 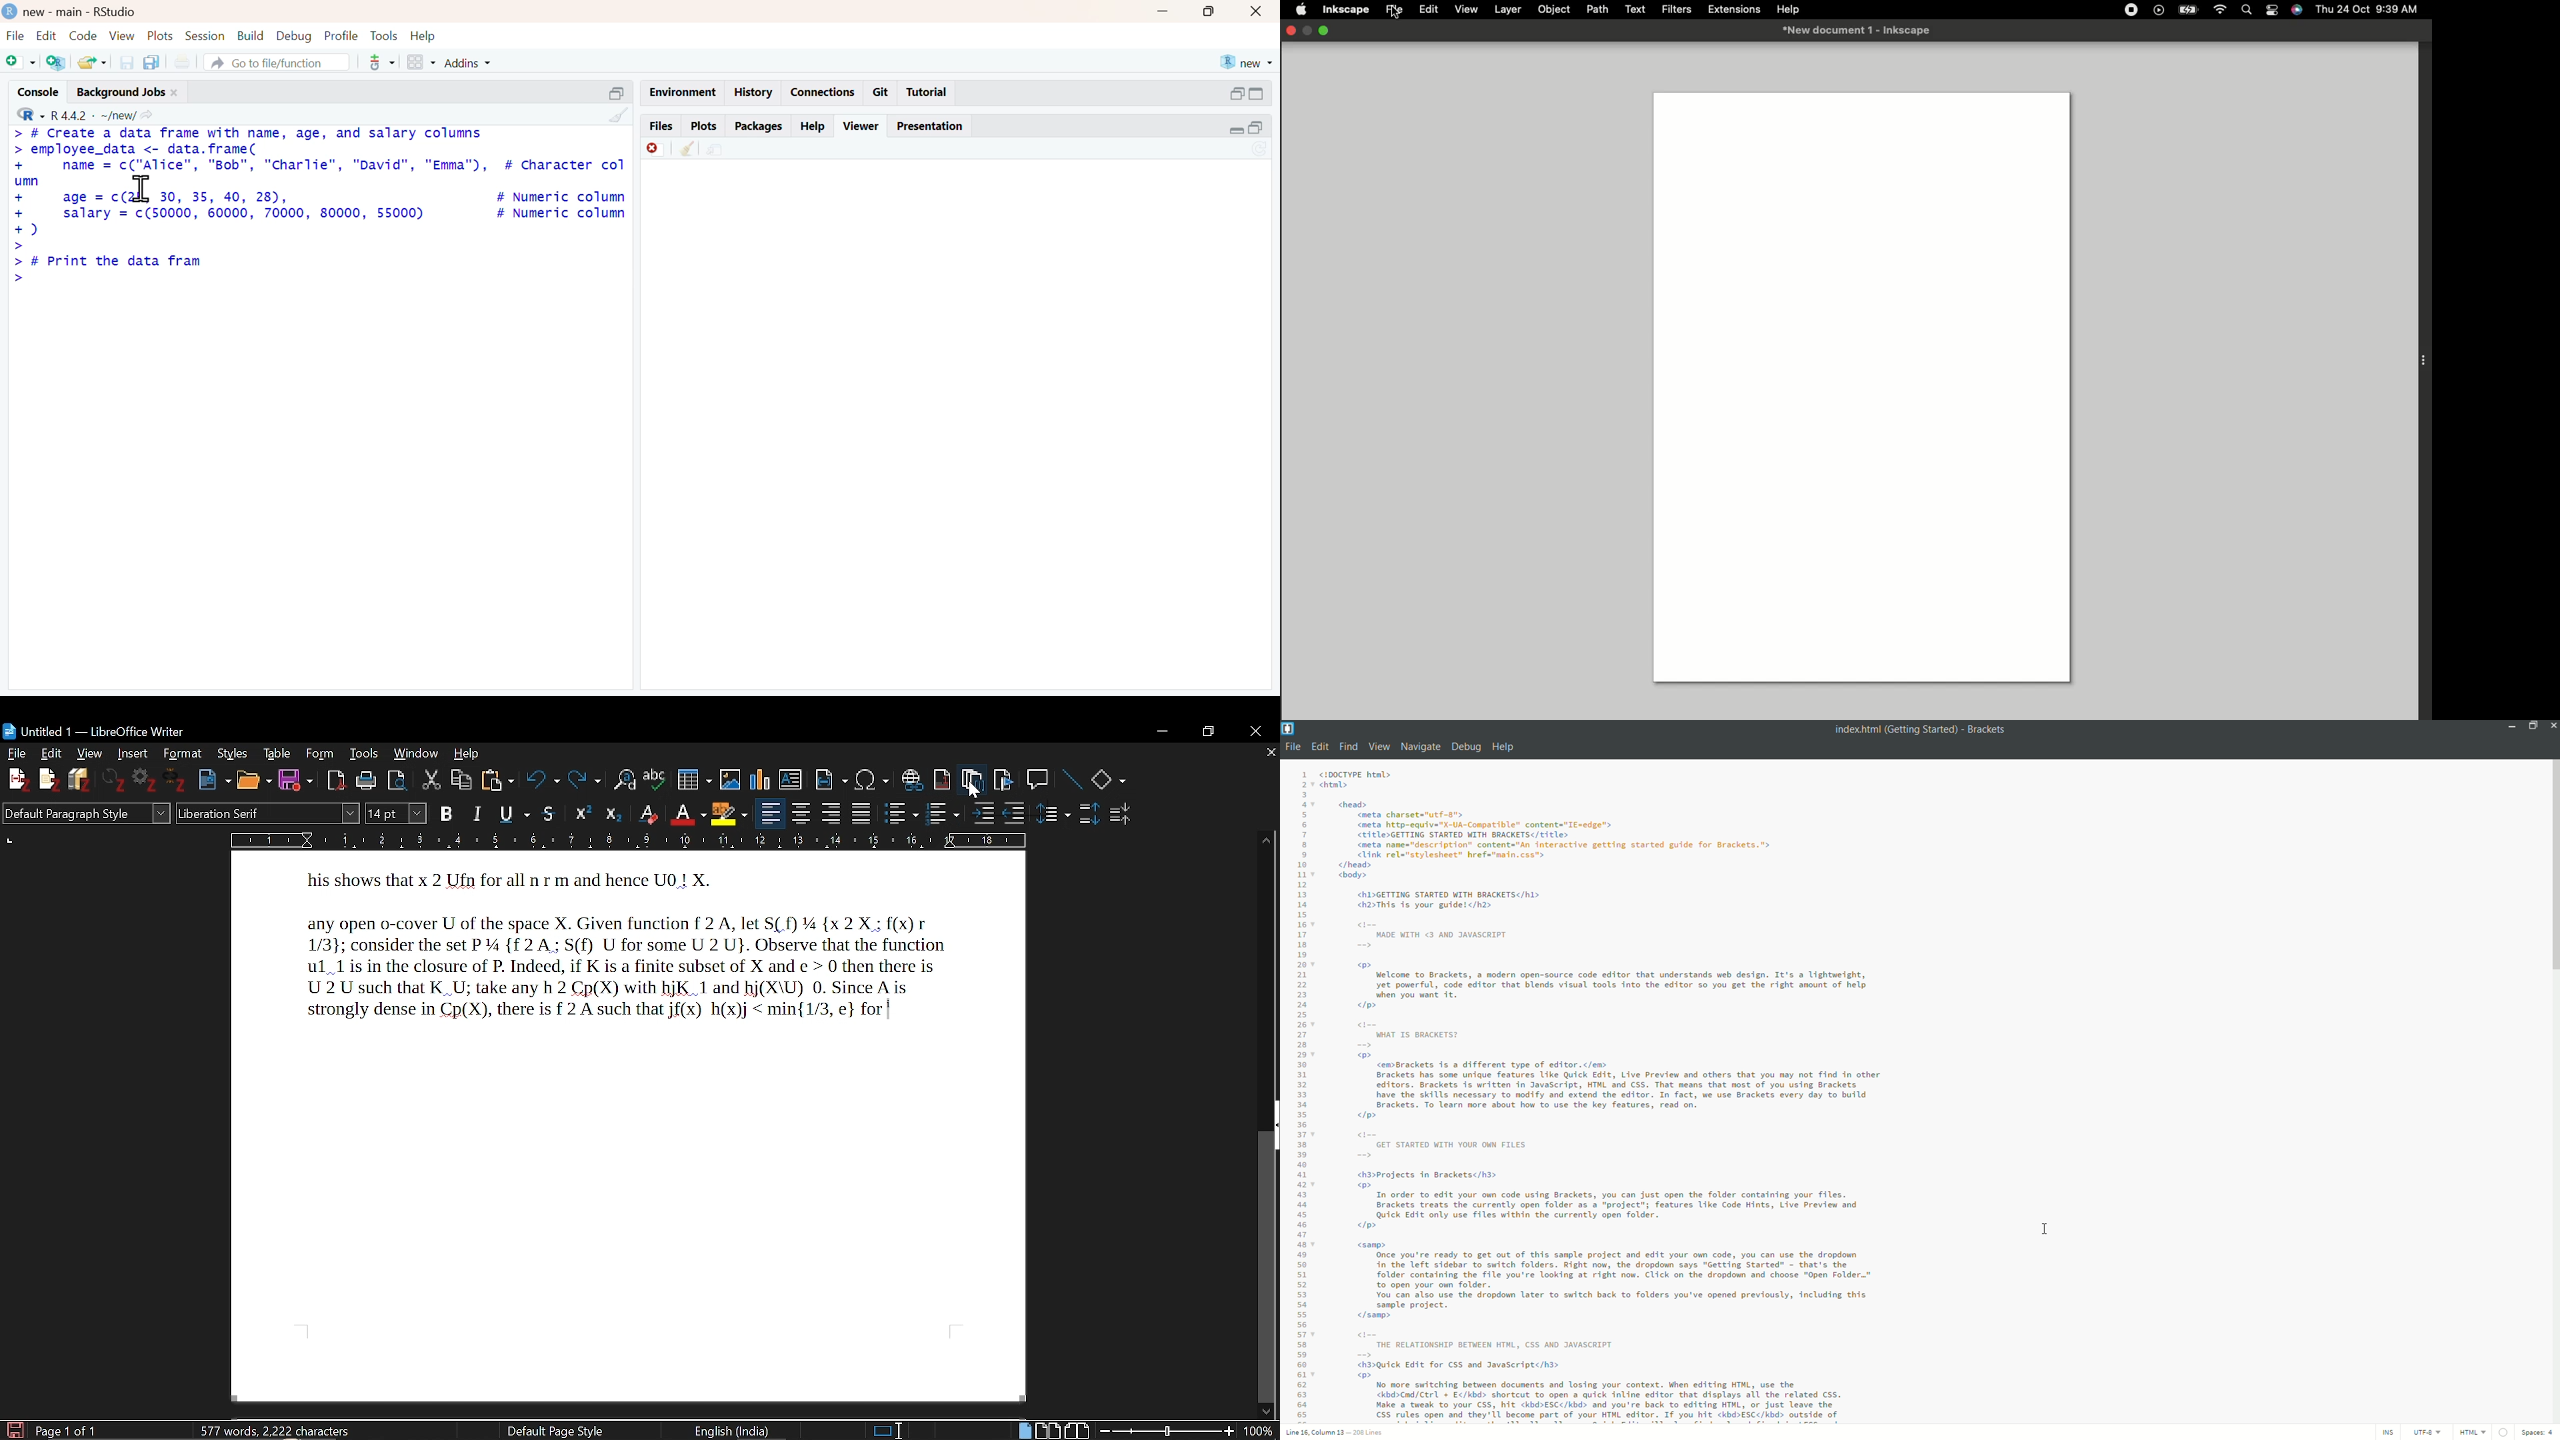 What do you see at coordinates (1123, 817) in the screenshot?
I see `Decrease paragraph spacing` at bounding box center [1123, 817].